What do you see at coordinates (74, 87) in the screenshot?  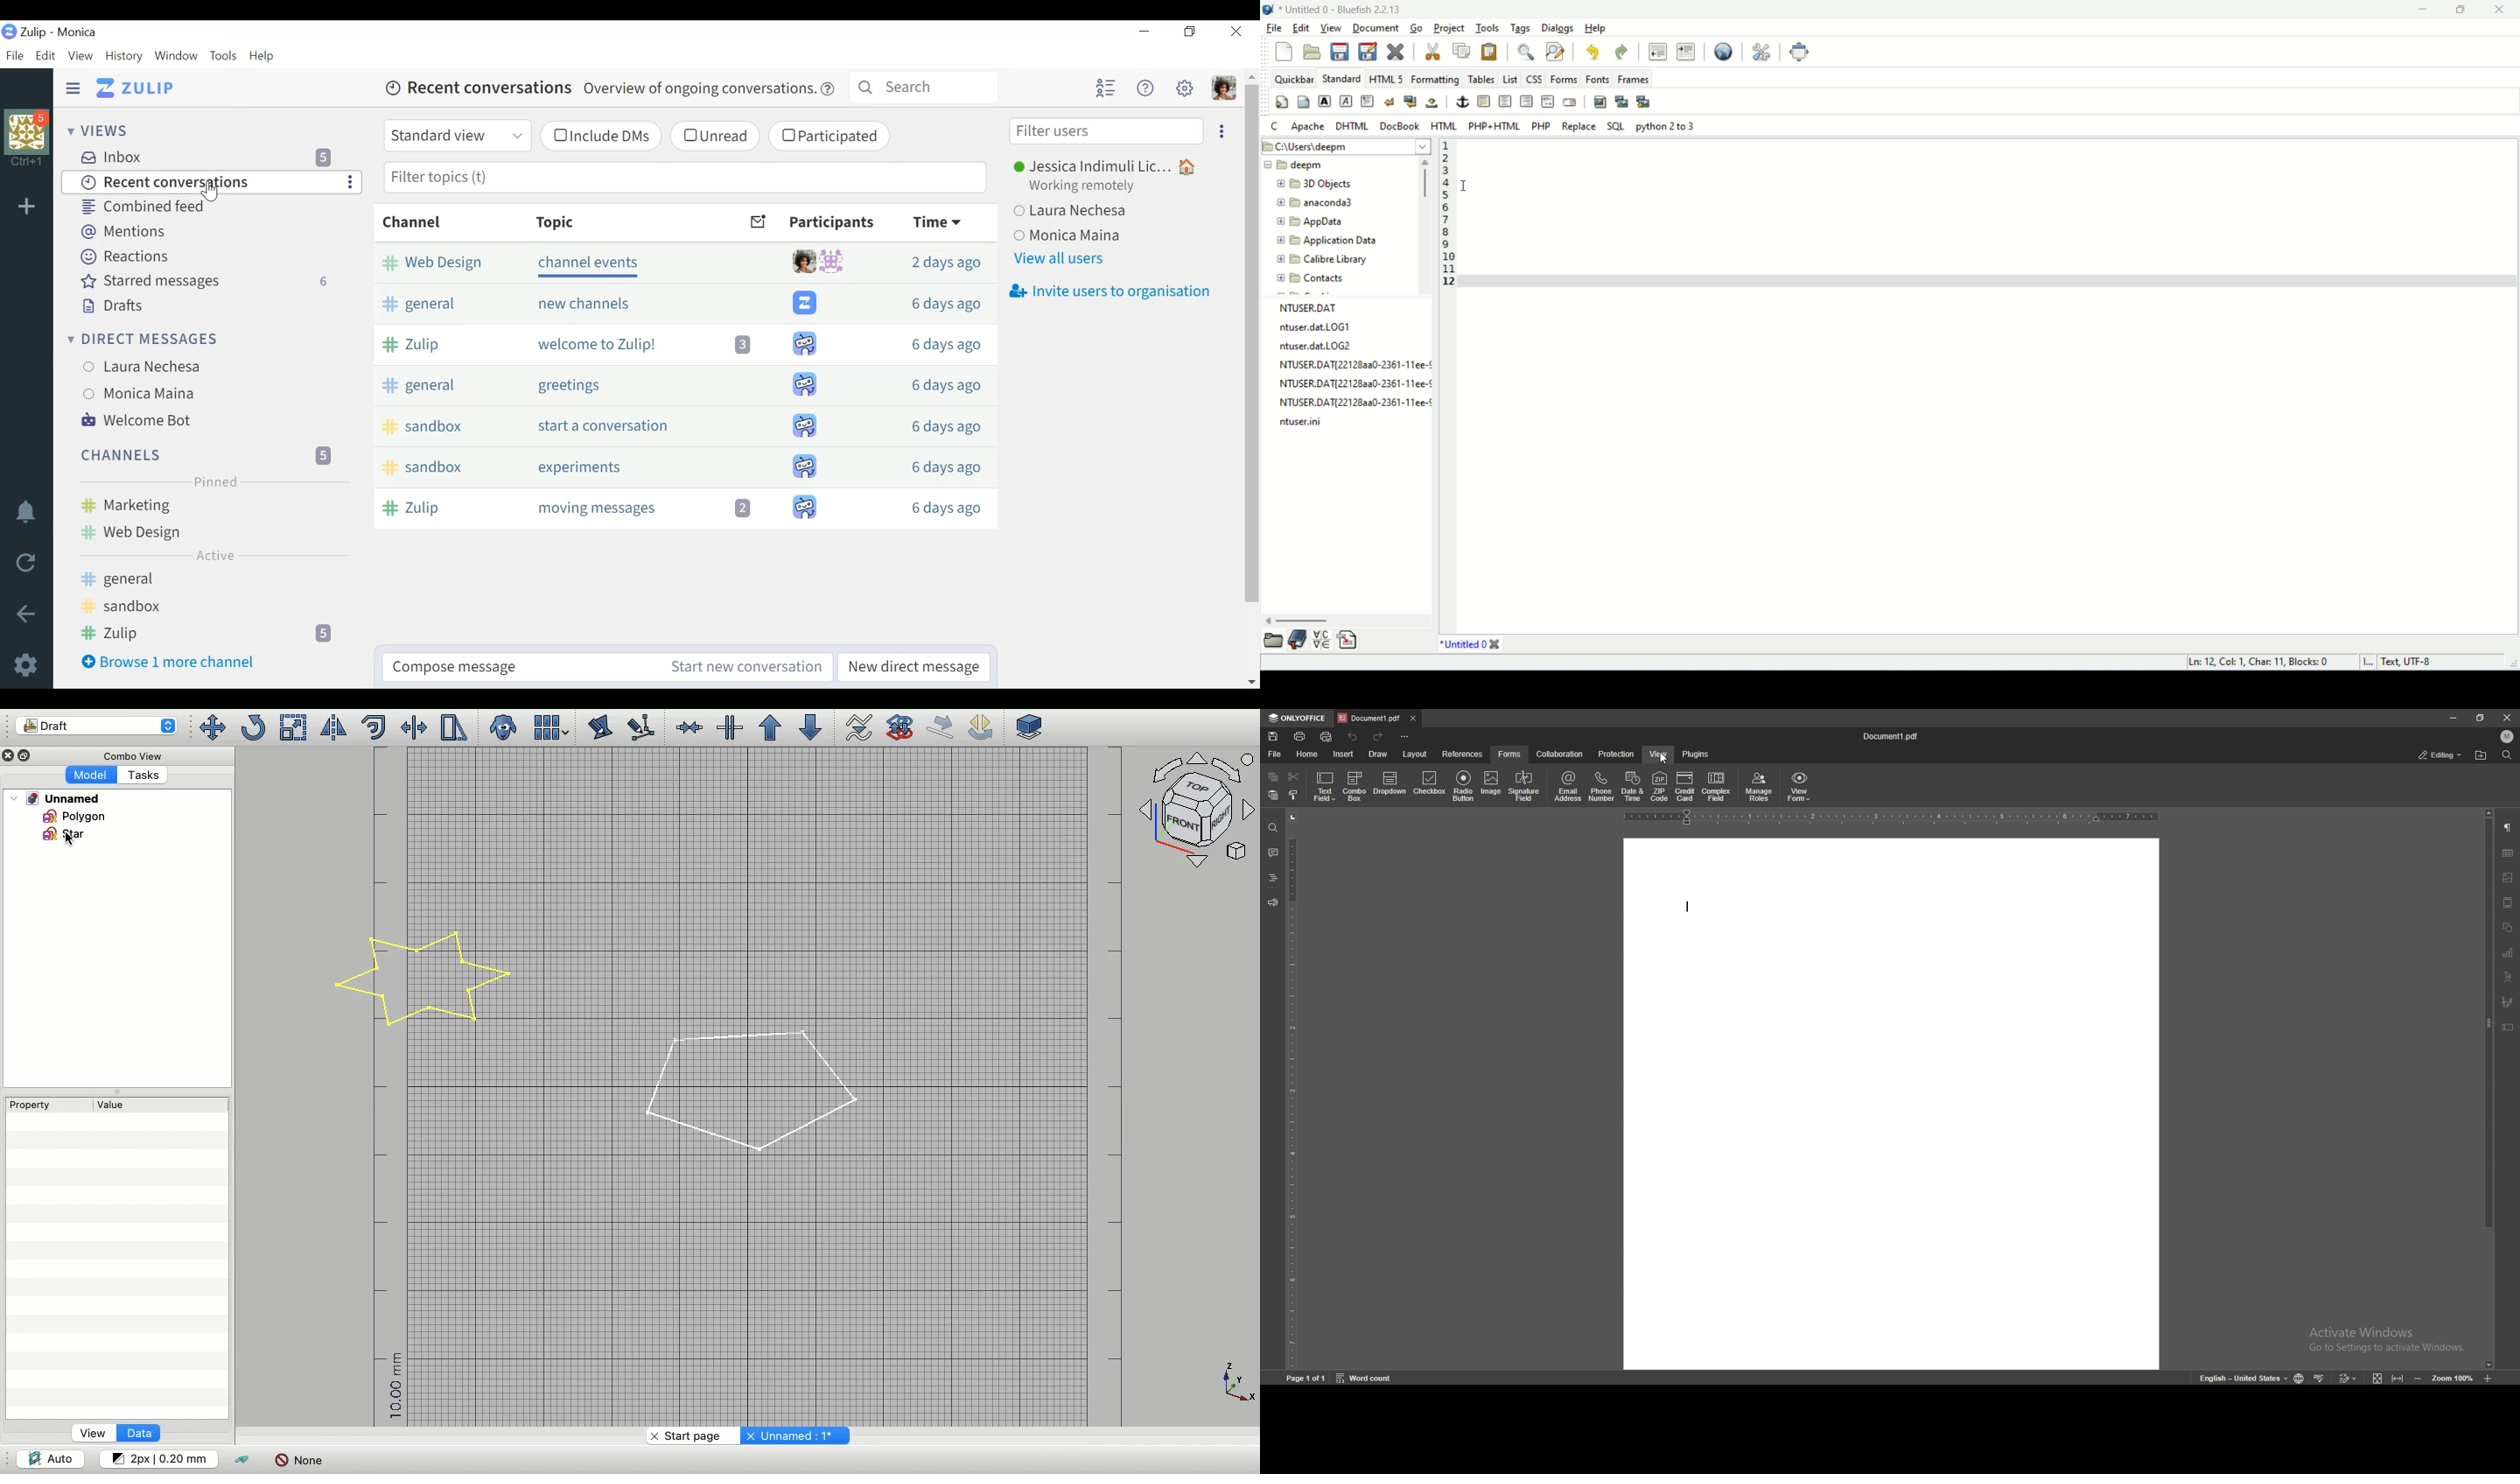 I see `Hide Sidebar` at bounding box center [74, 87].